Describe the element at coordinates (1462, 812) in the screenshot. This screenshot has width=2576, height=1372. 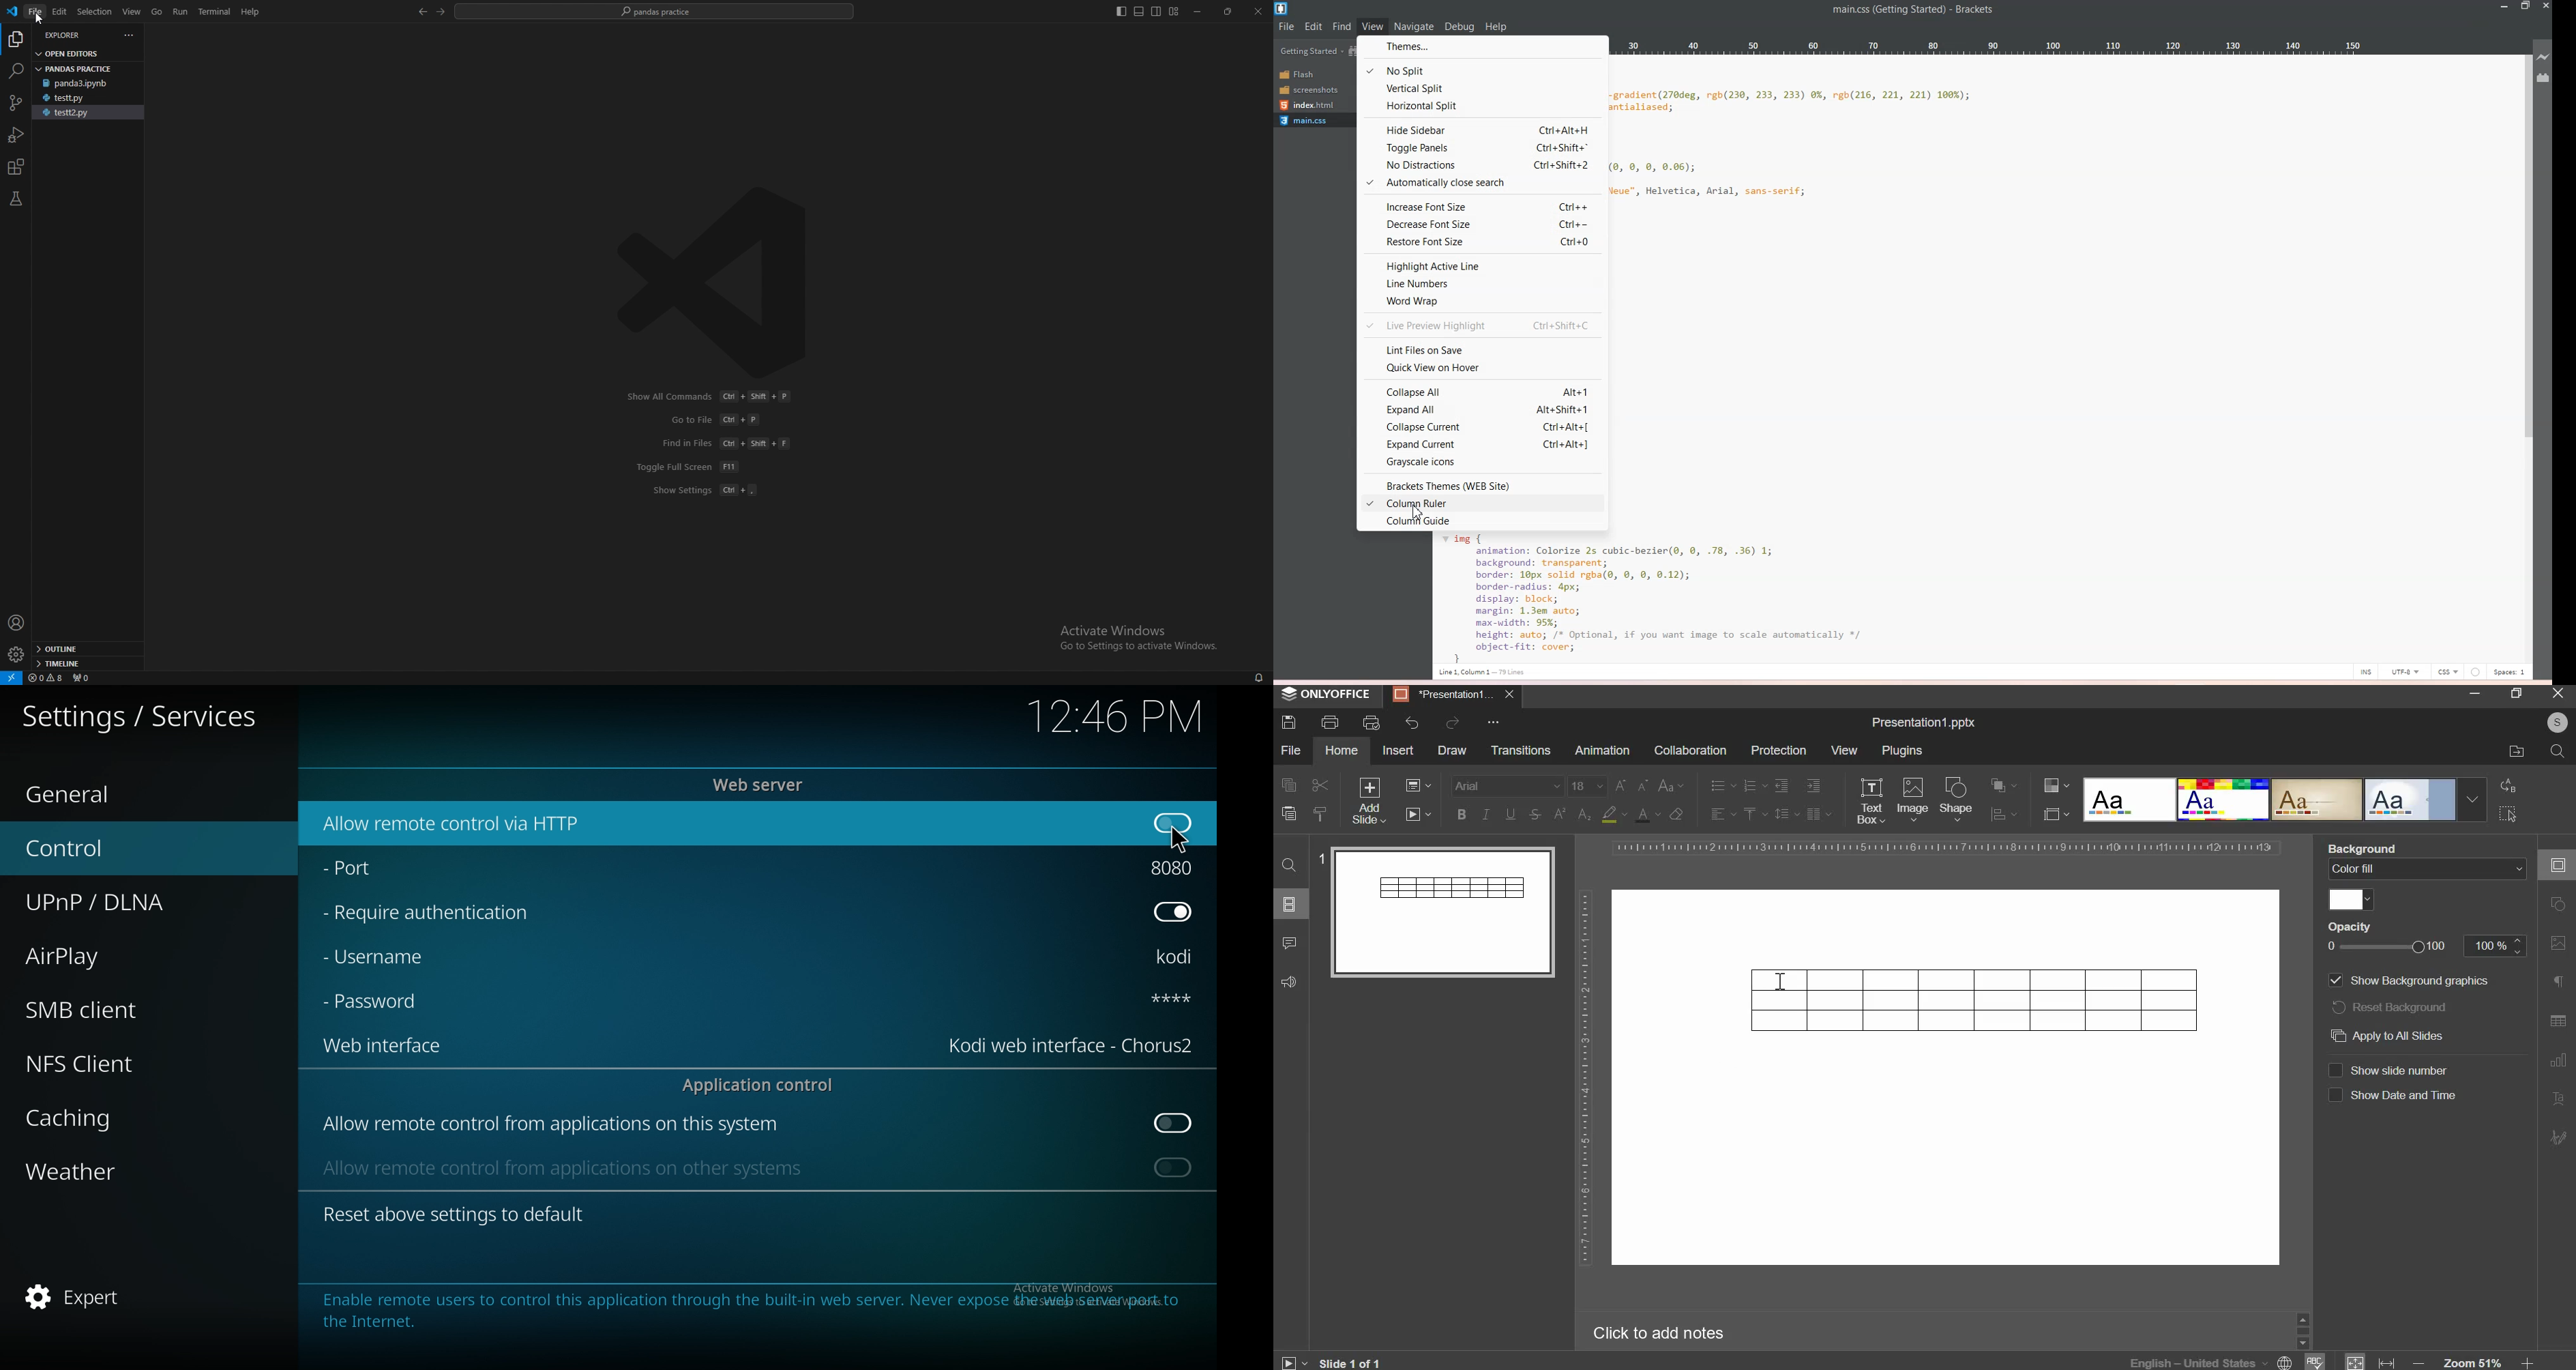
I see `bold` at that location.